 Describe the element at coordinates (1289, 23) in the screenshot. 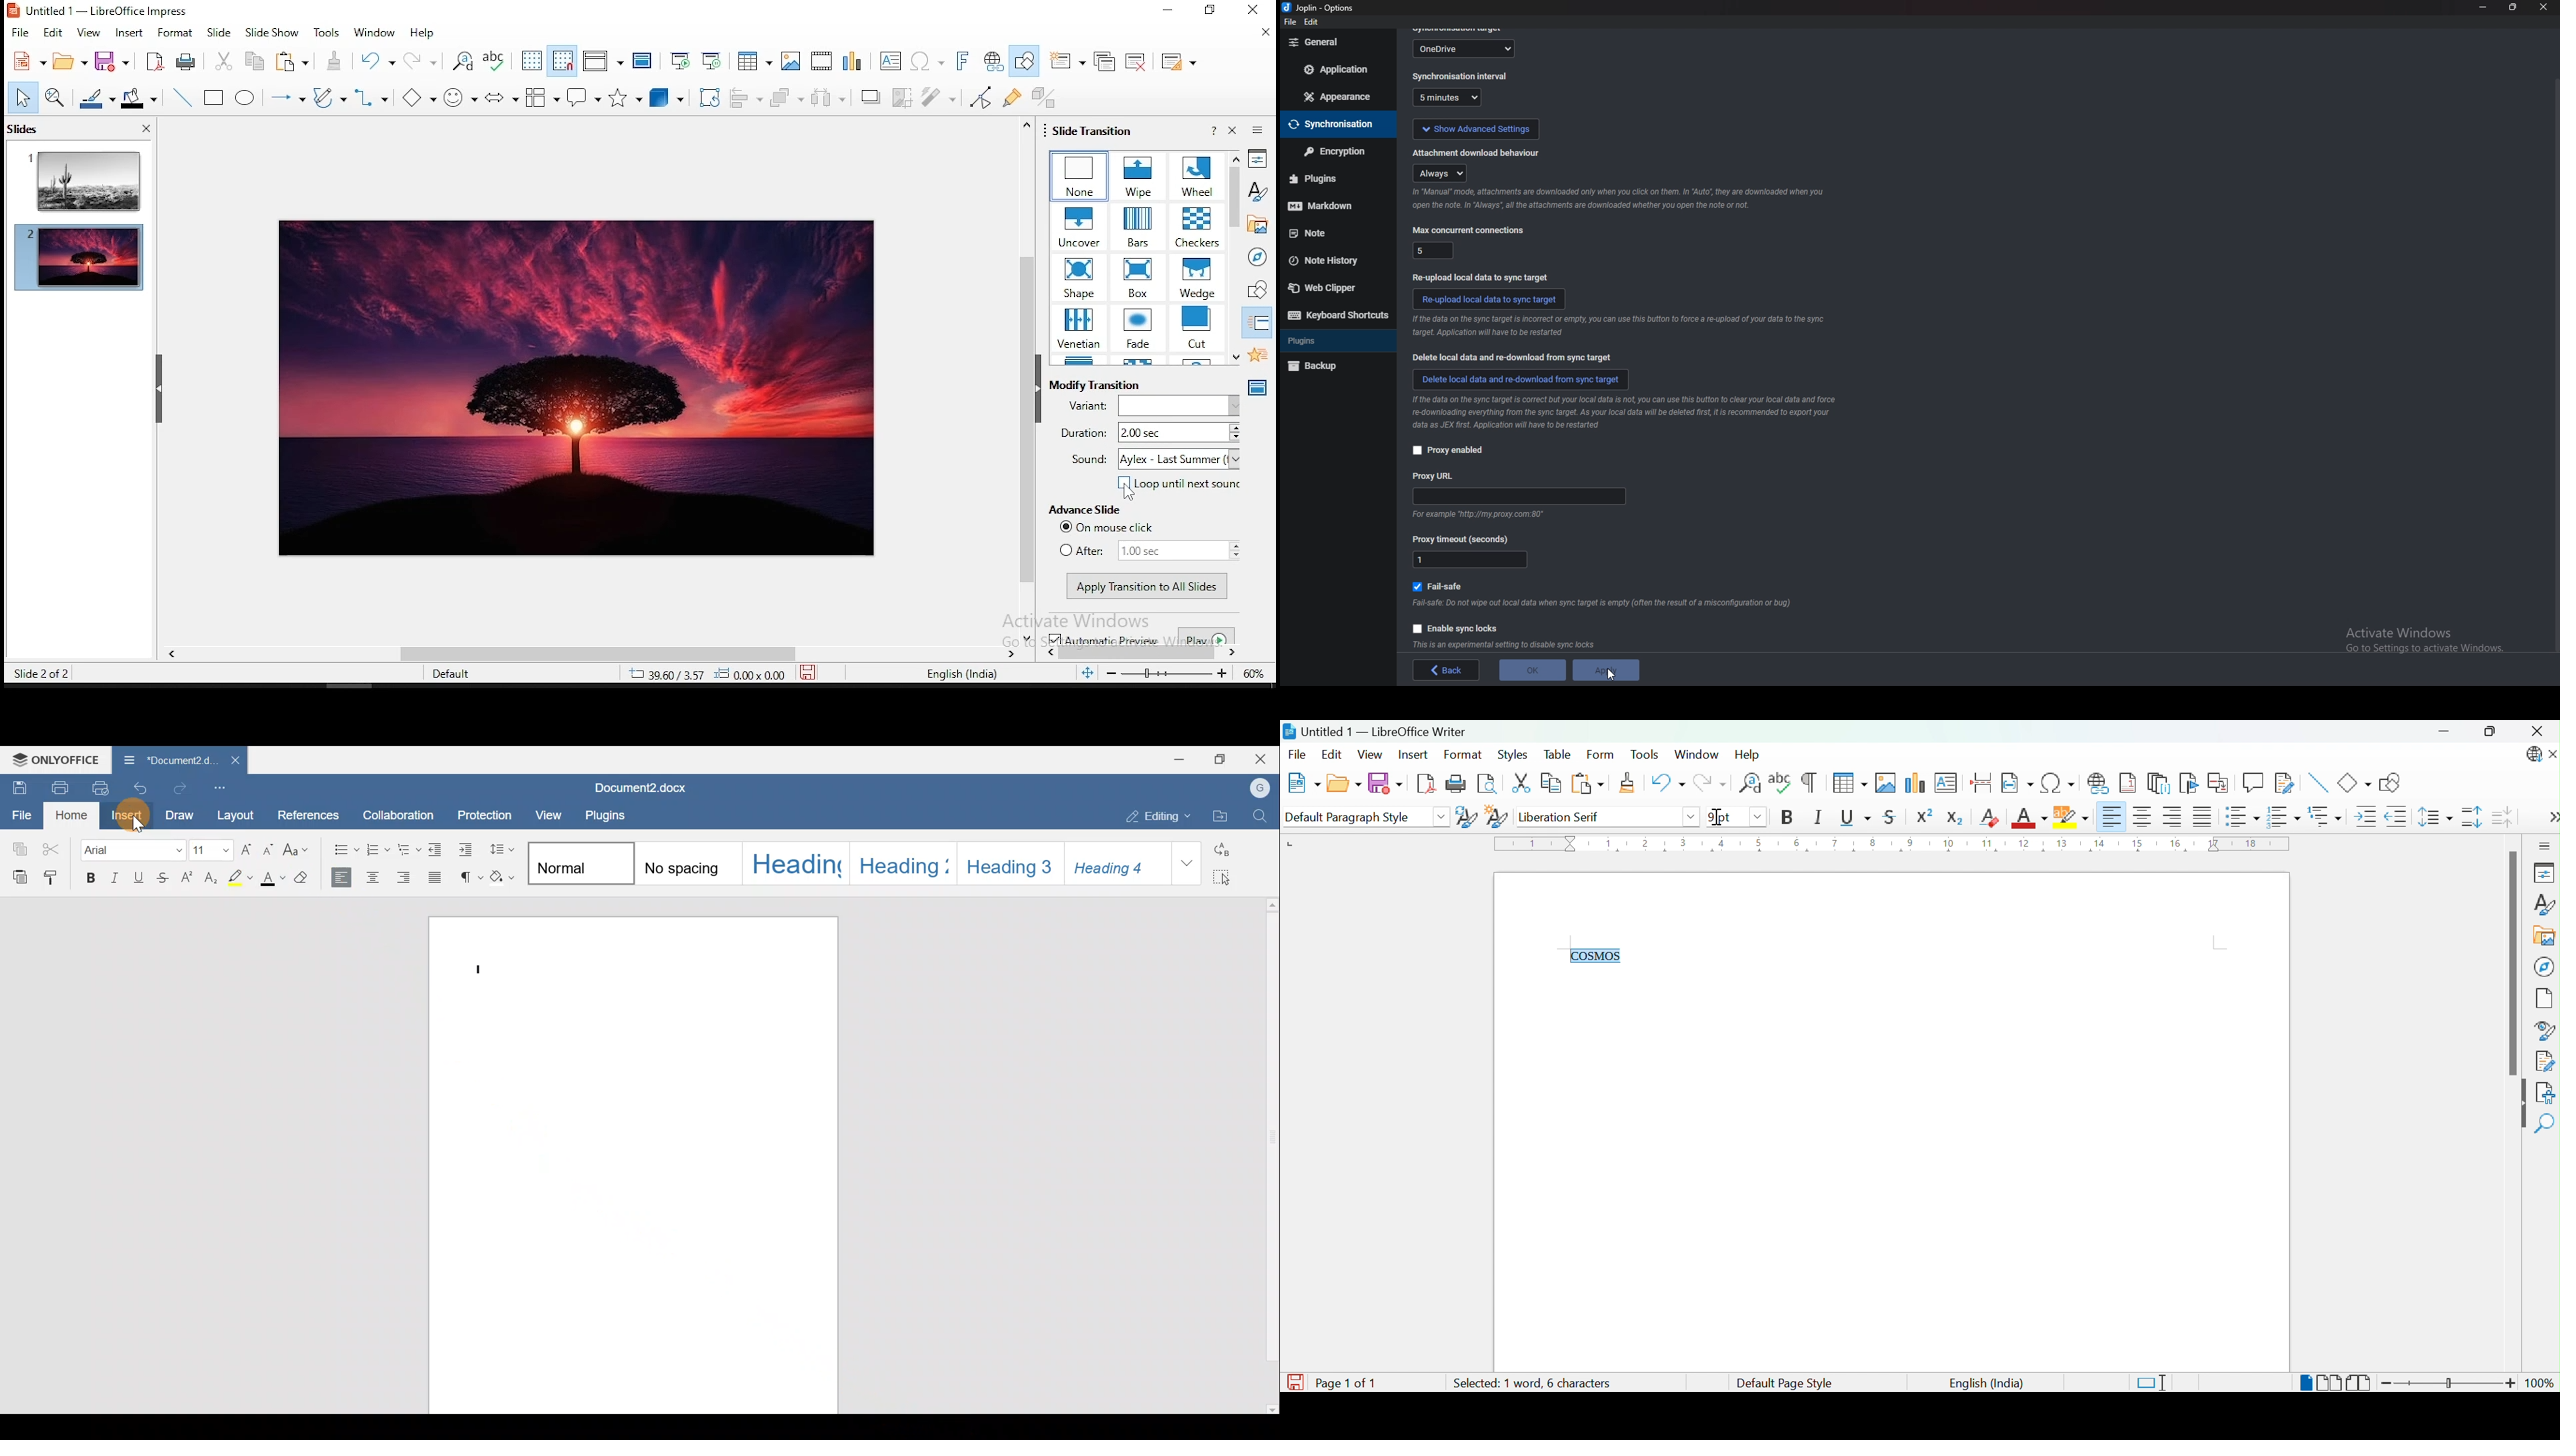

I see `file` at that location.